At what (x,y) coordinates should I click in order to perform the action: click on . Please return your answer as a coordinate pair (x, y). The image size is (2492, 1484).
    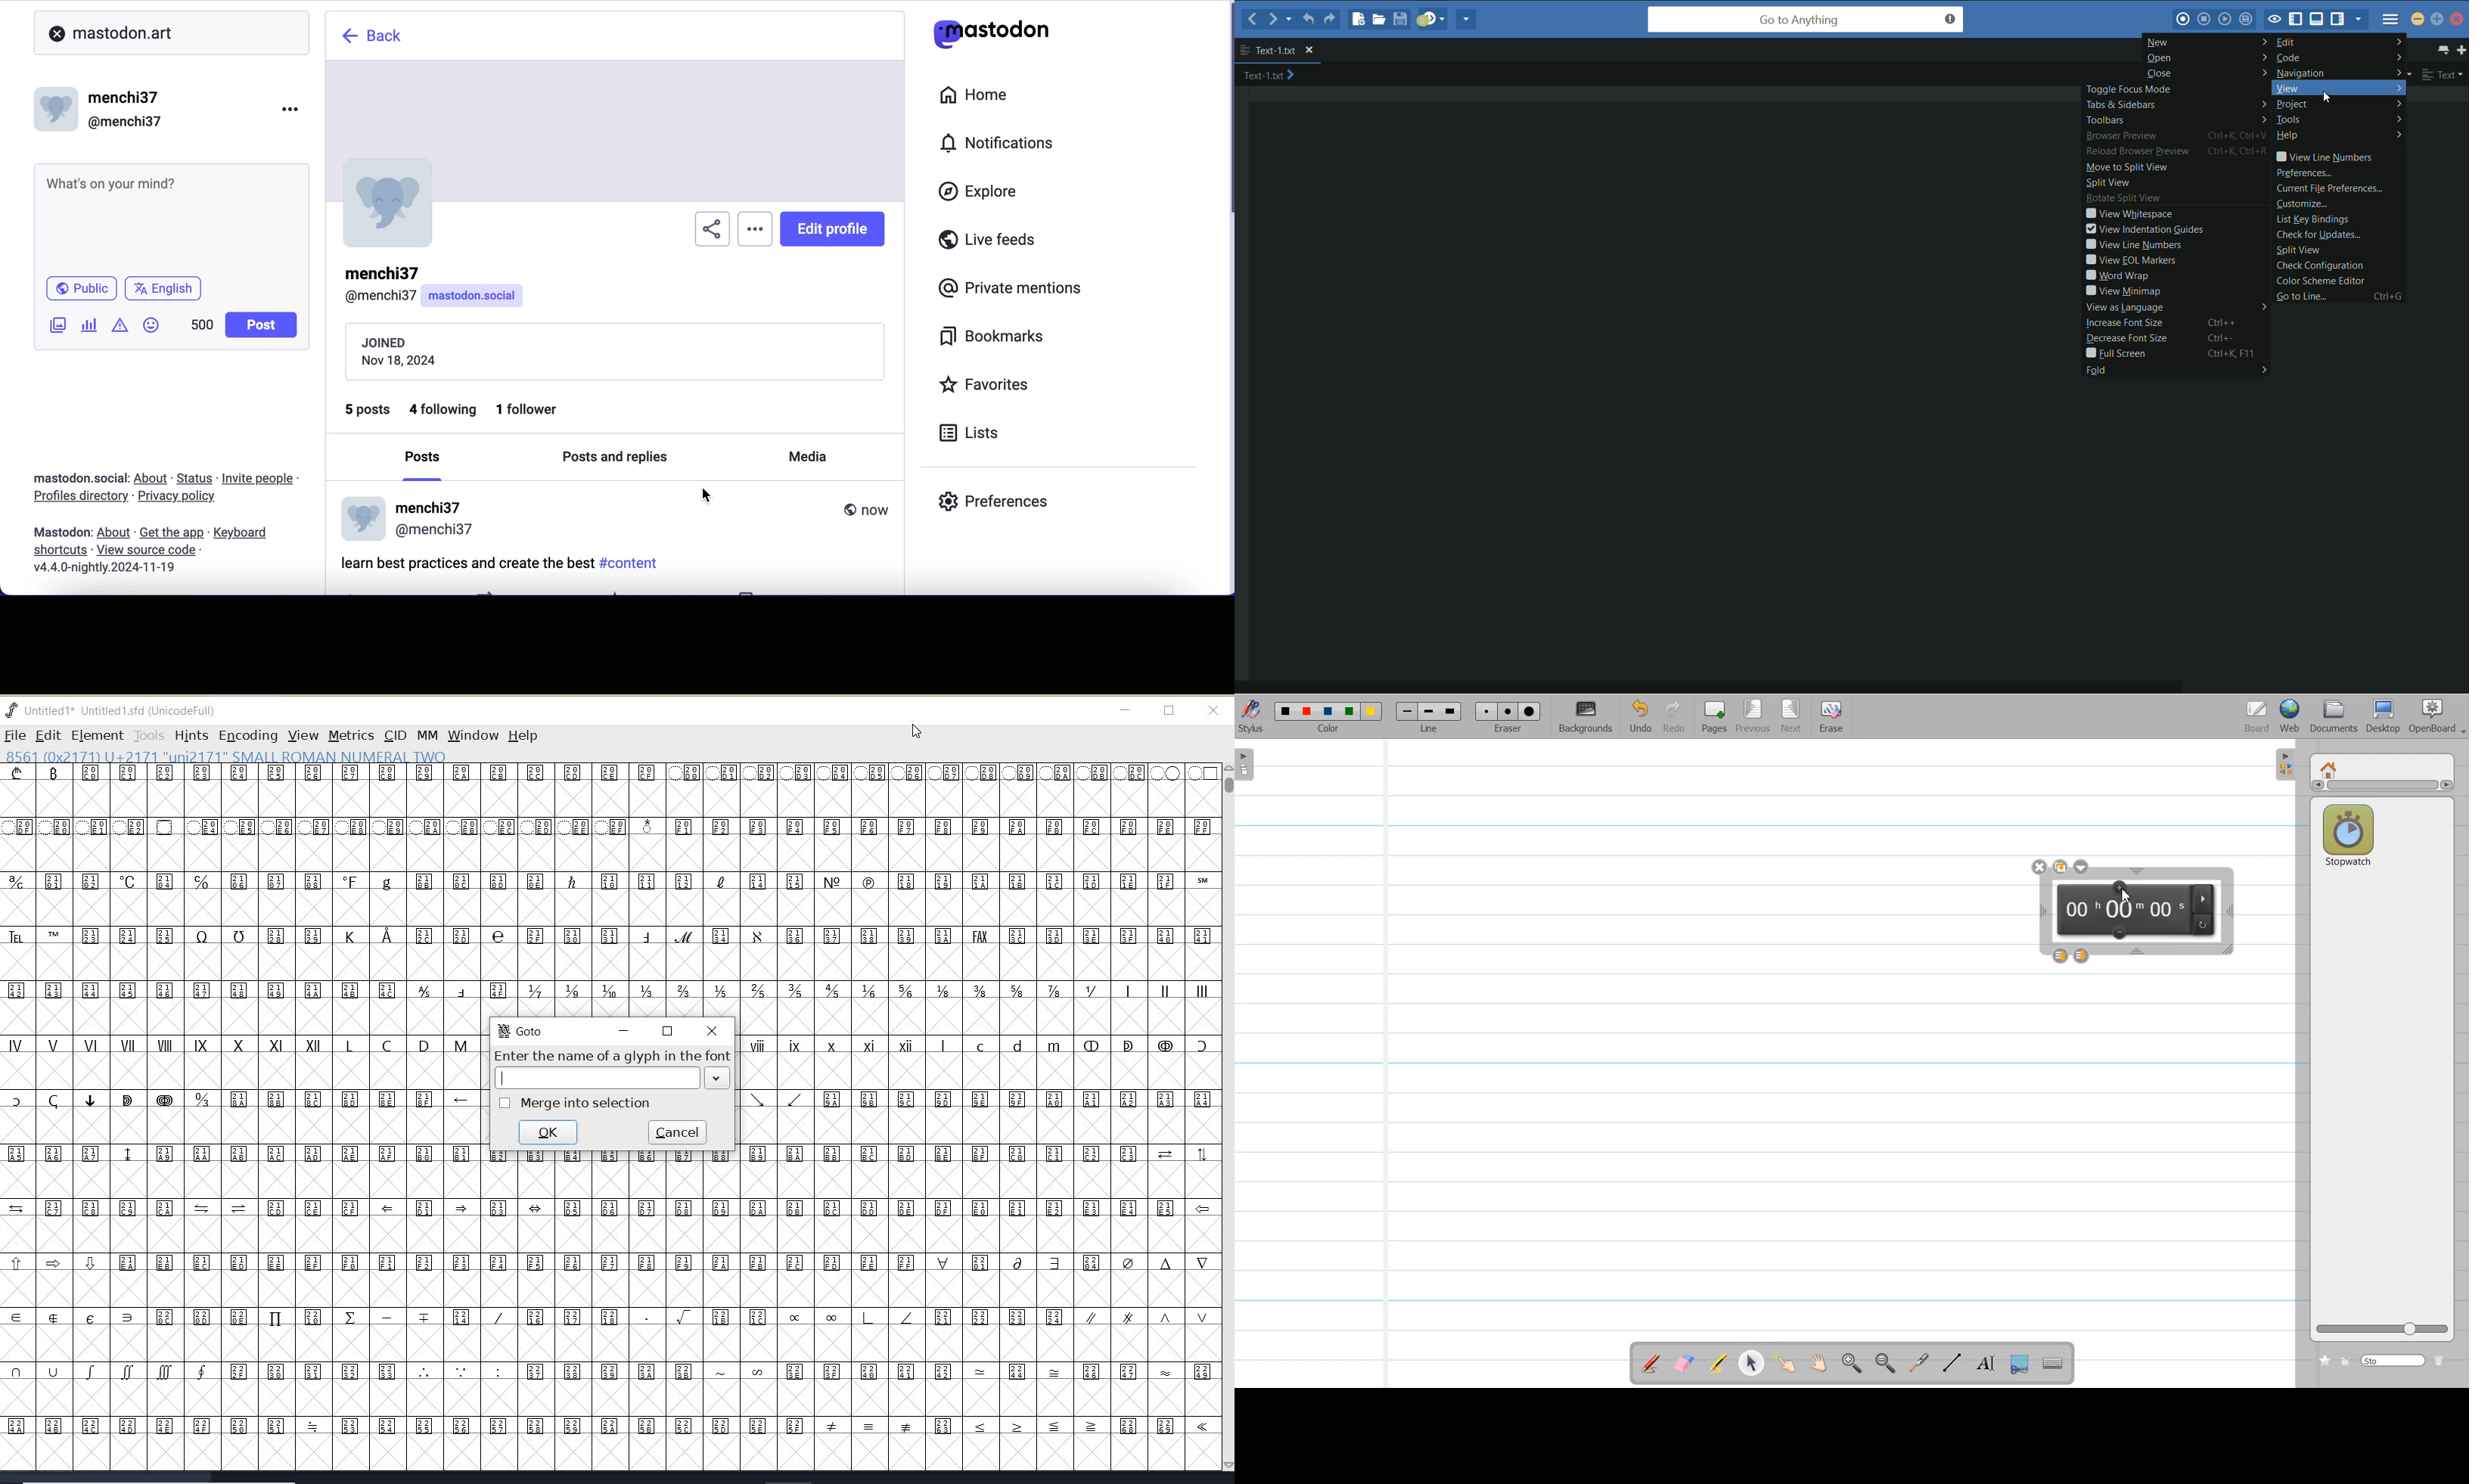
    Looking at the image, I should click on (147, 550).